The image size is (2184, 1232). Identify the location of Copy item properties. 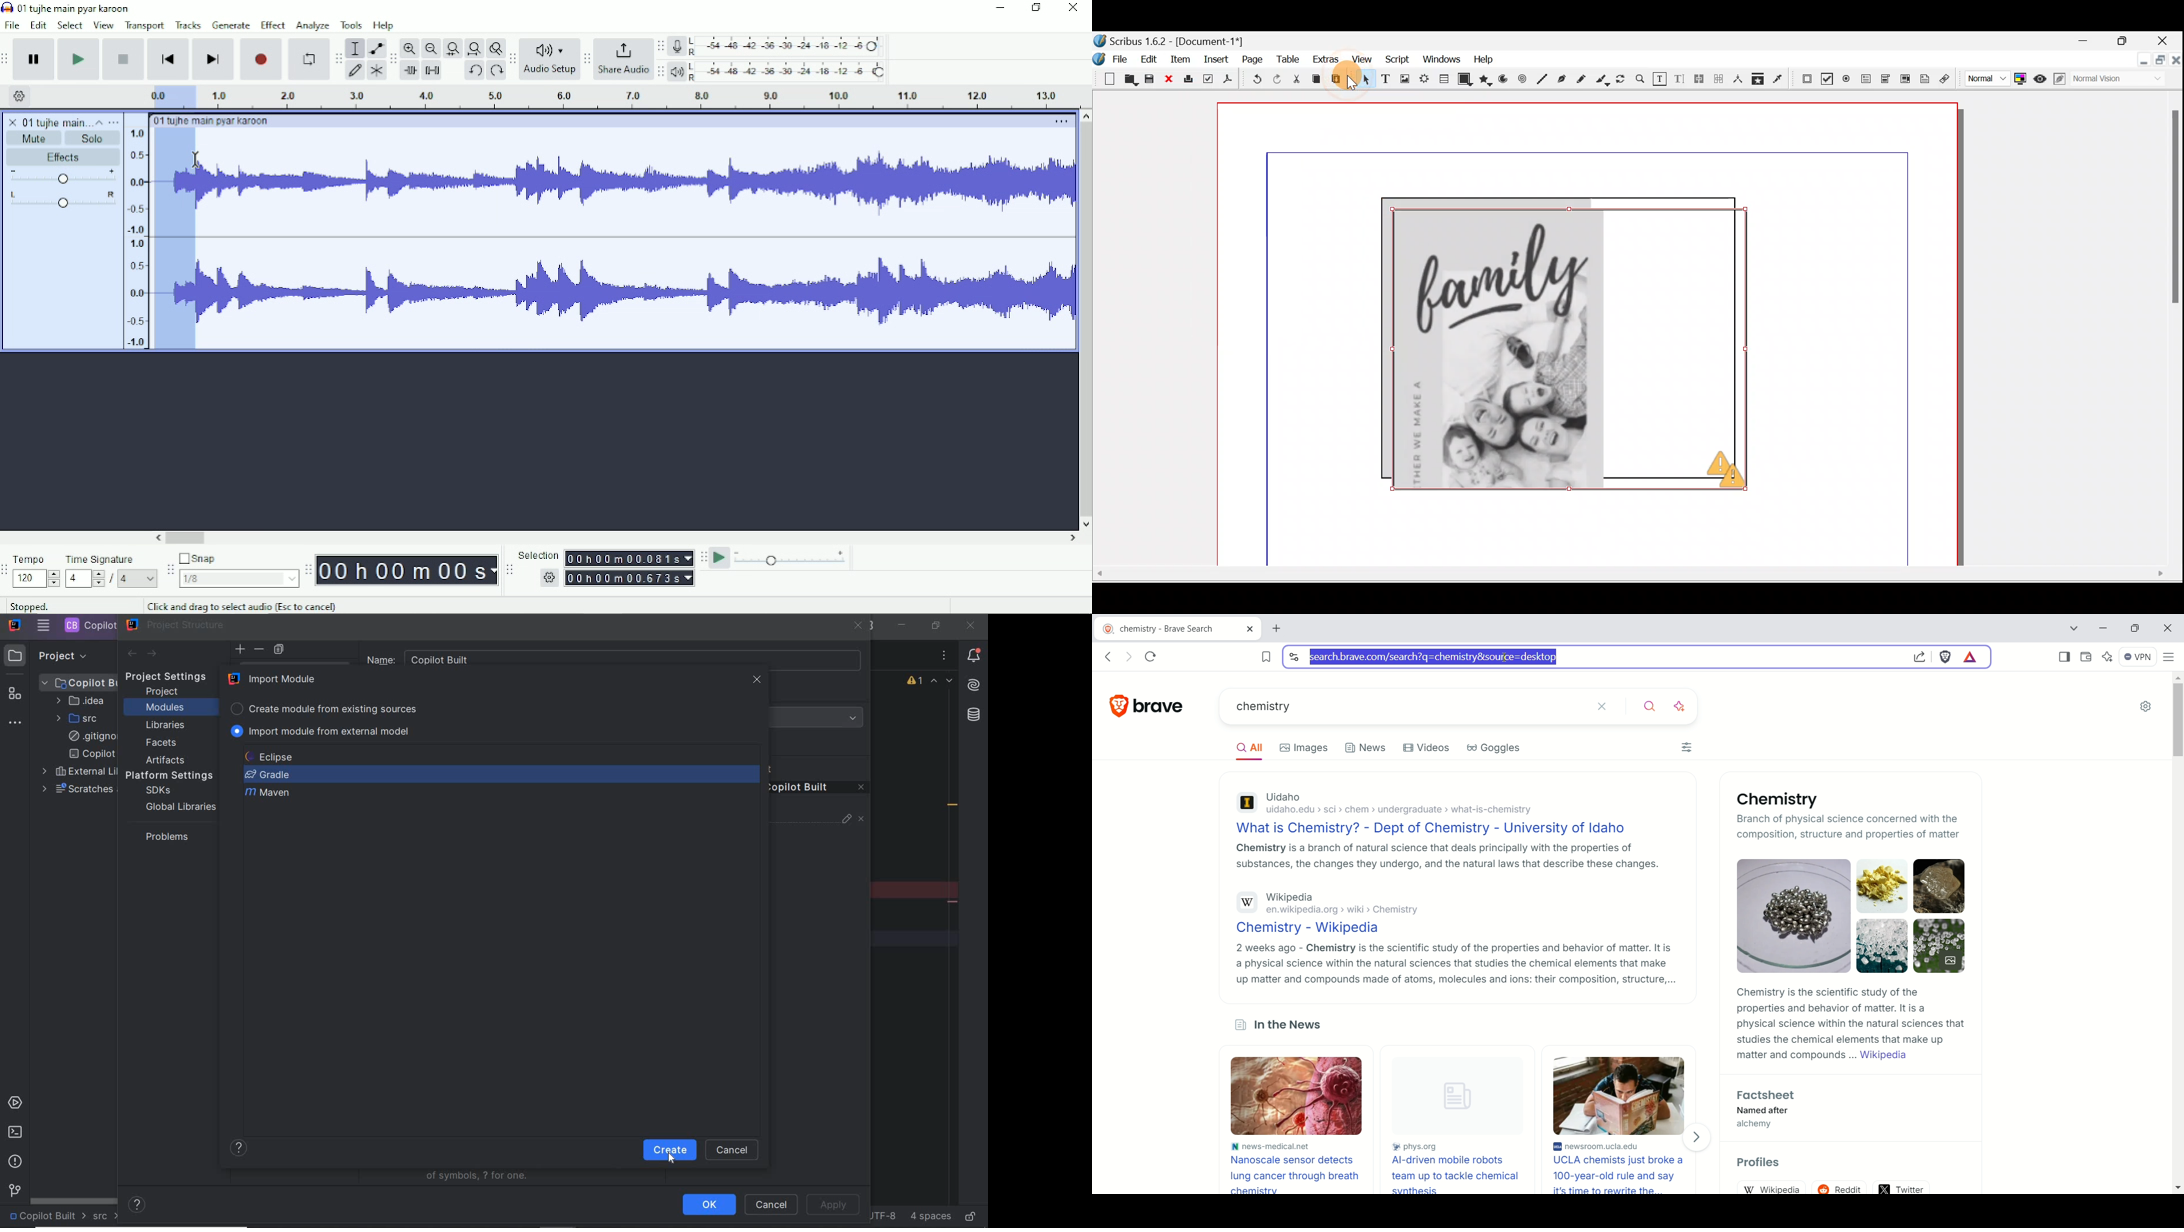
(1762, 80).